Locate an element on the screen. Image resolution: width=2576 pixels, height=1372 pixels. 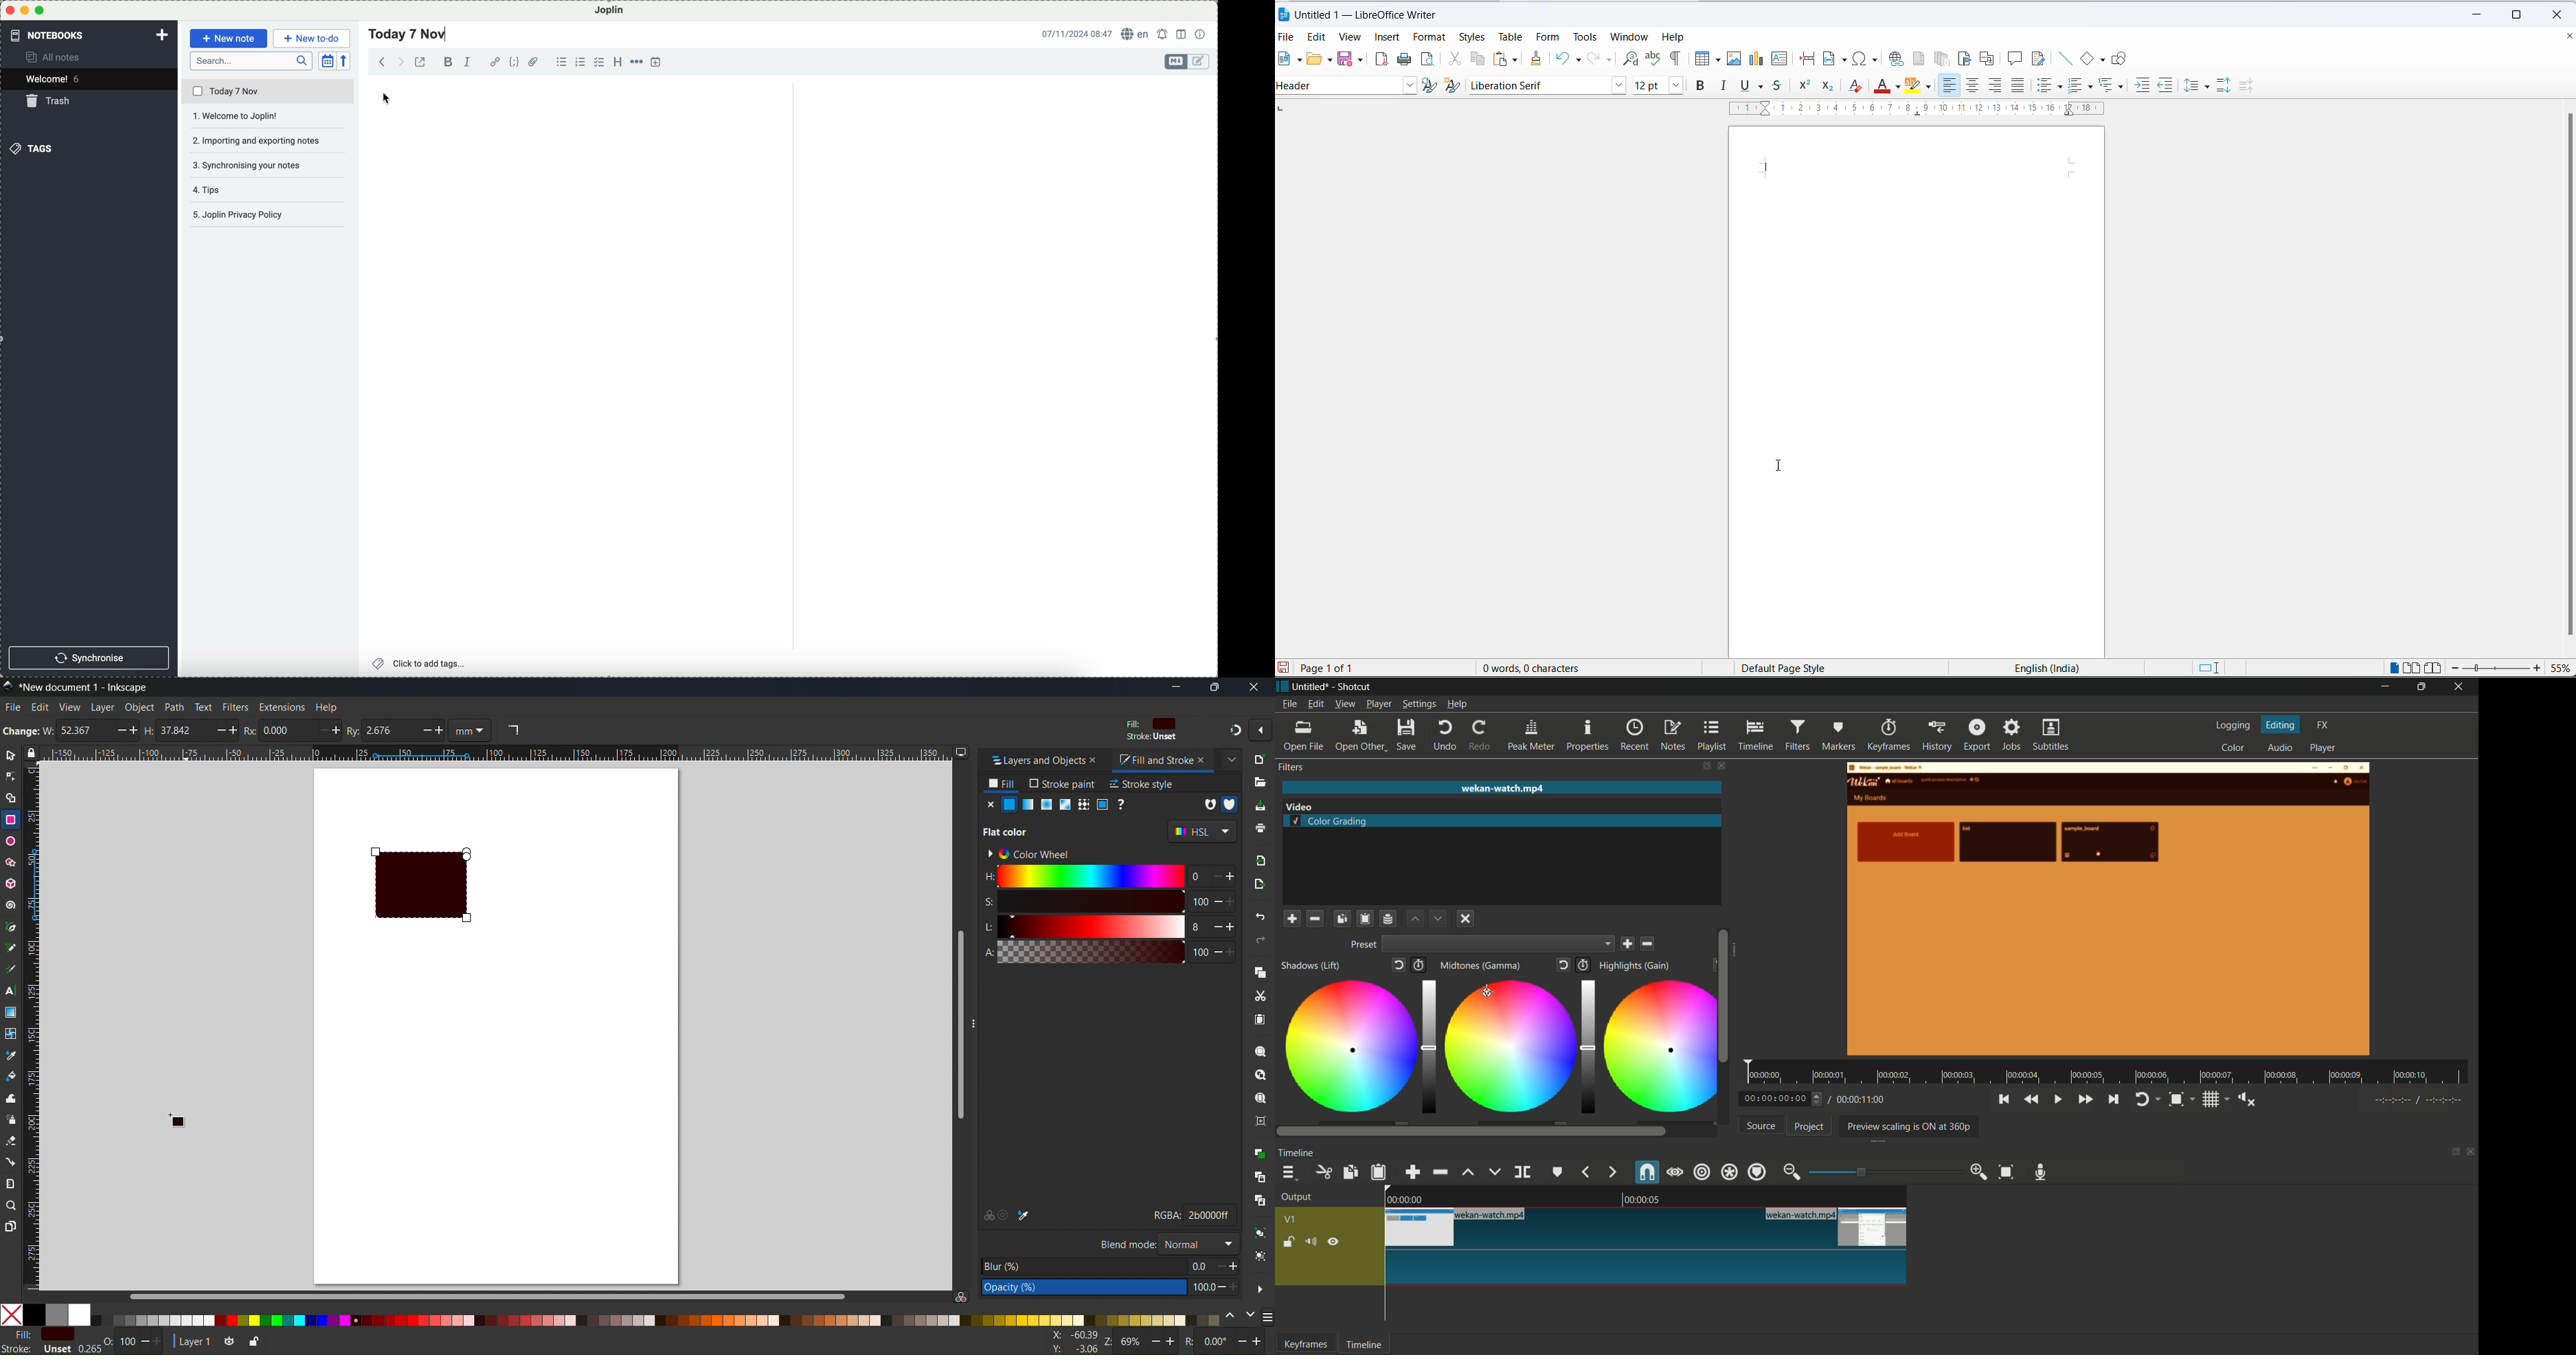
record audio is located at coordinates (2042, 1172).